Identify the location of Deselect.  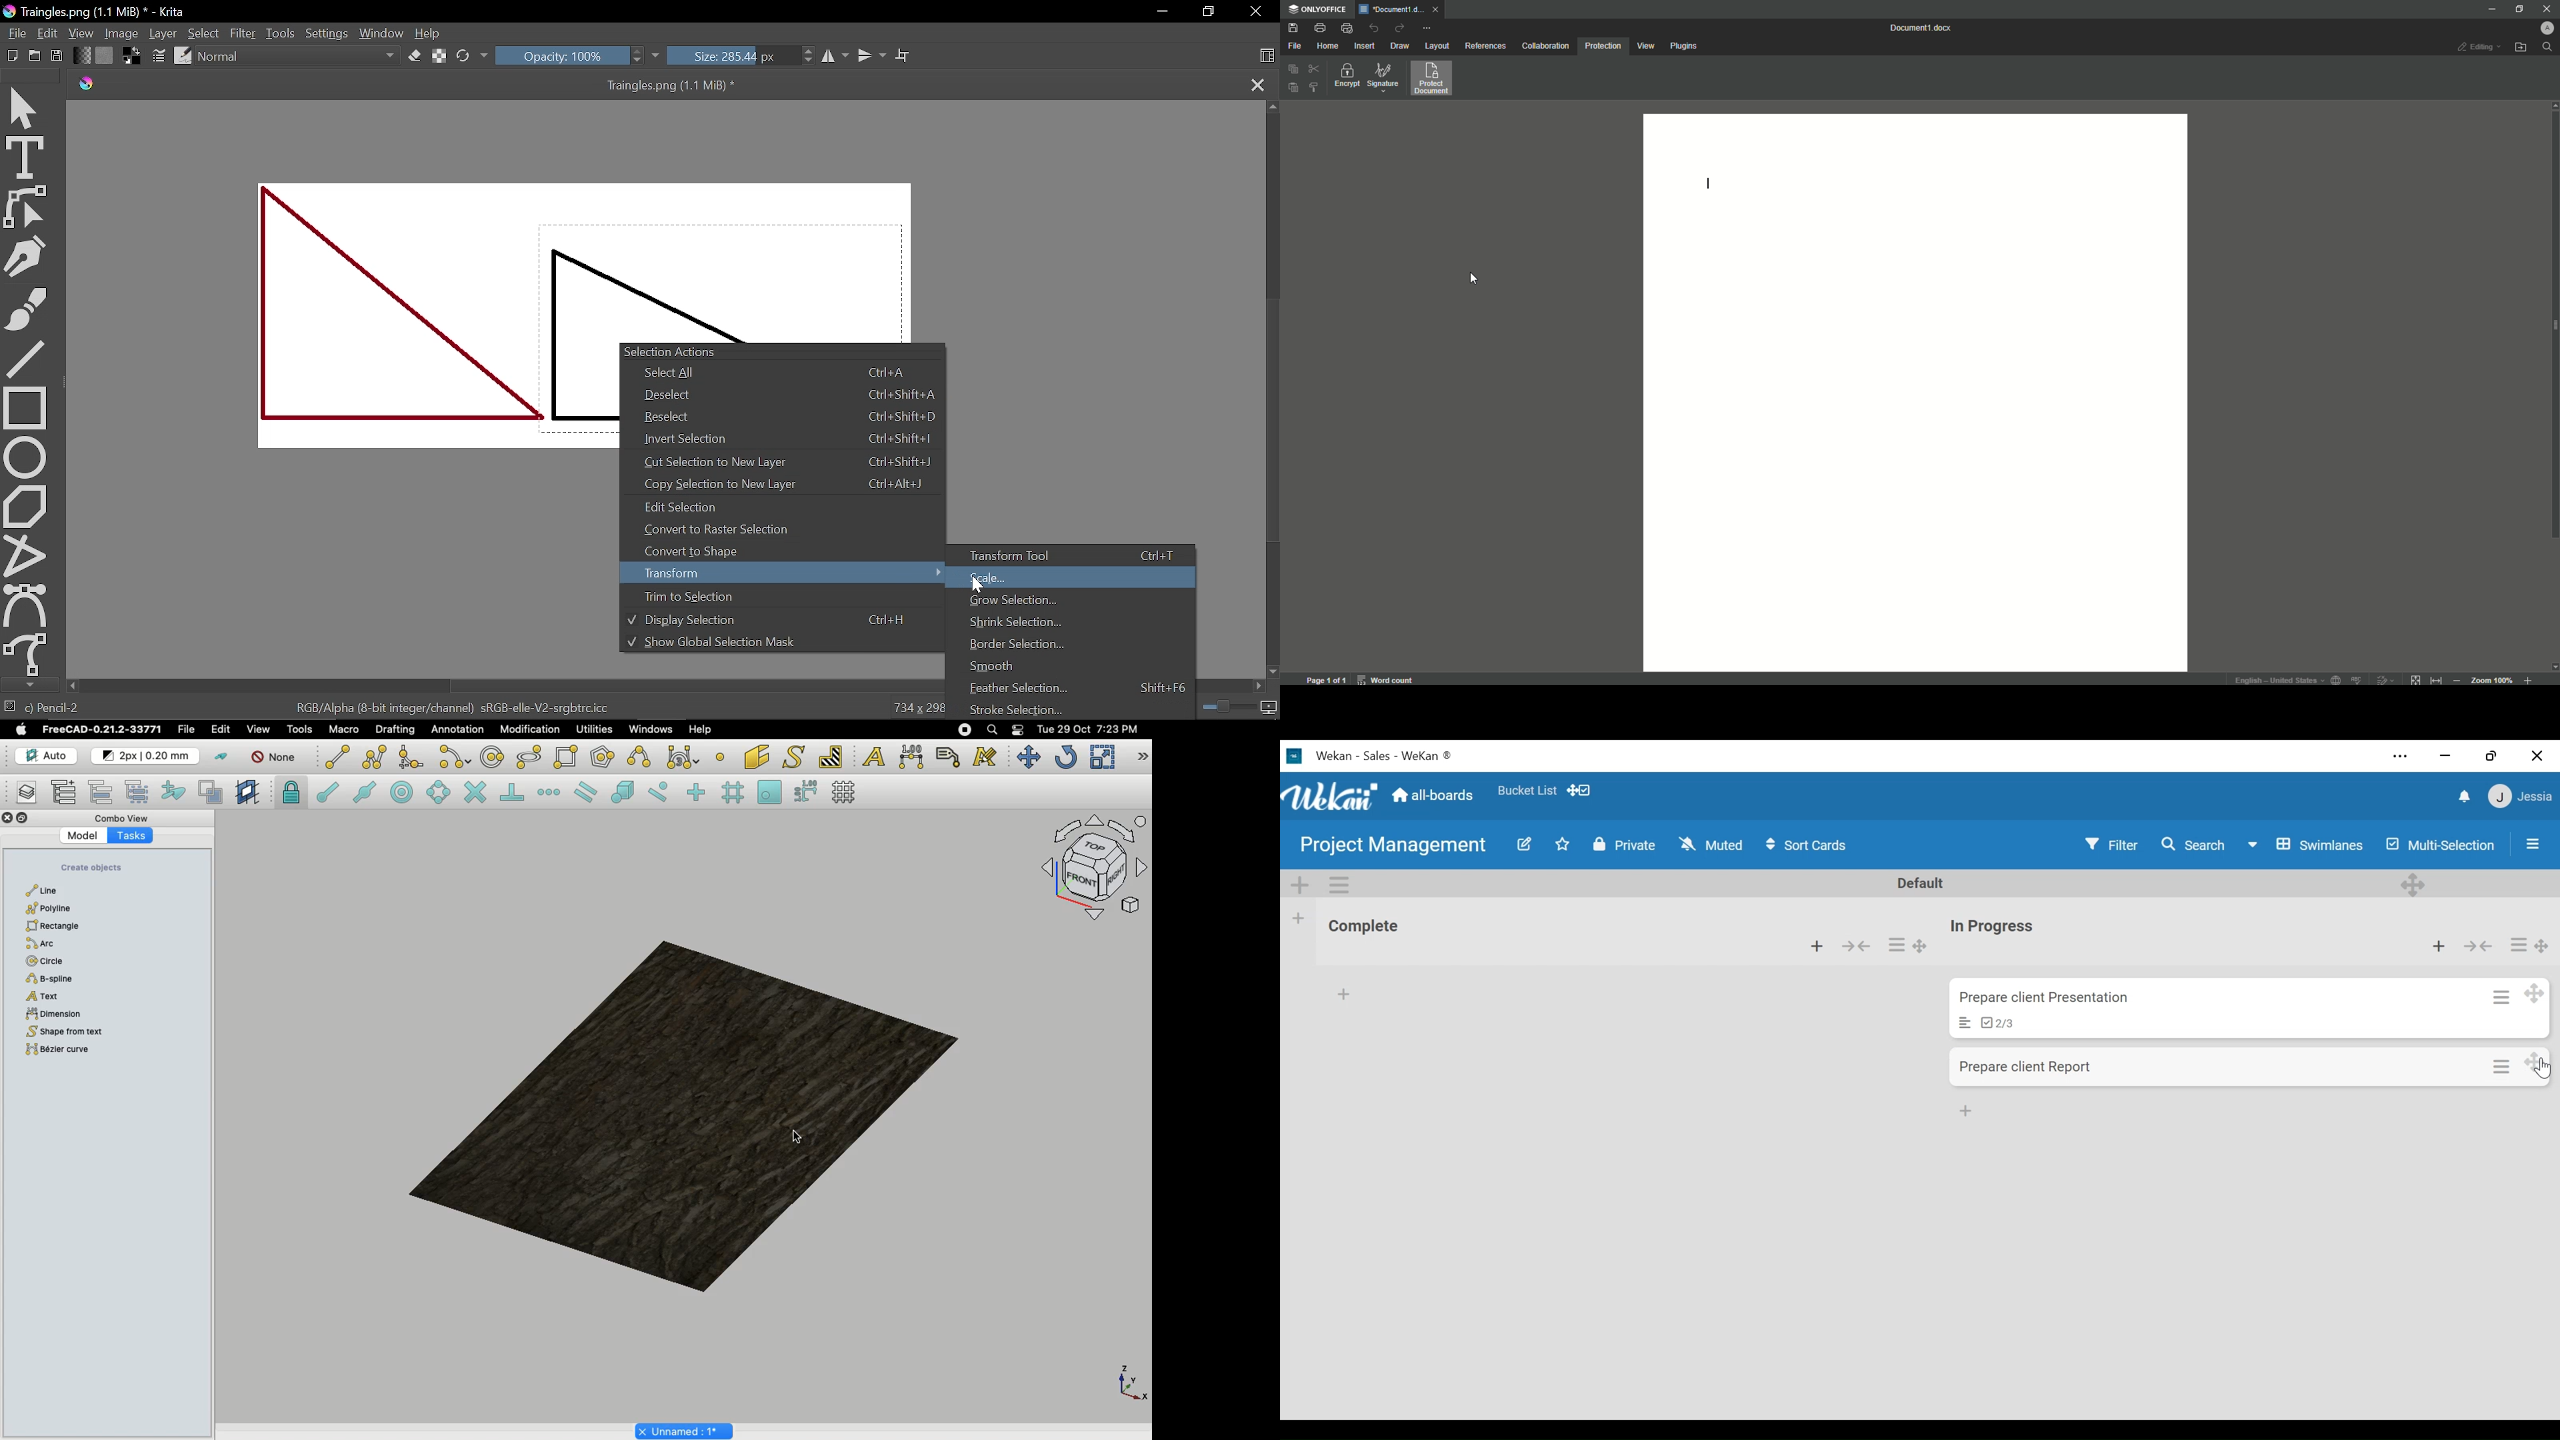
(783, 394).